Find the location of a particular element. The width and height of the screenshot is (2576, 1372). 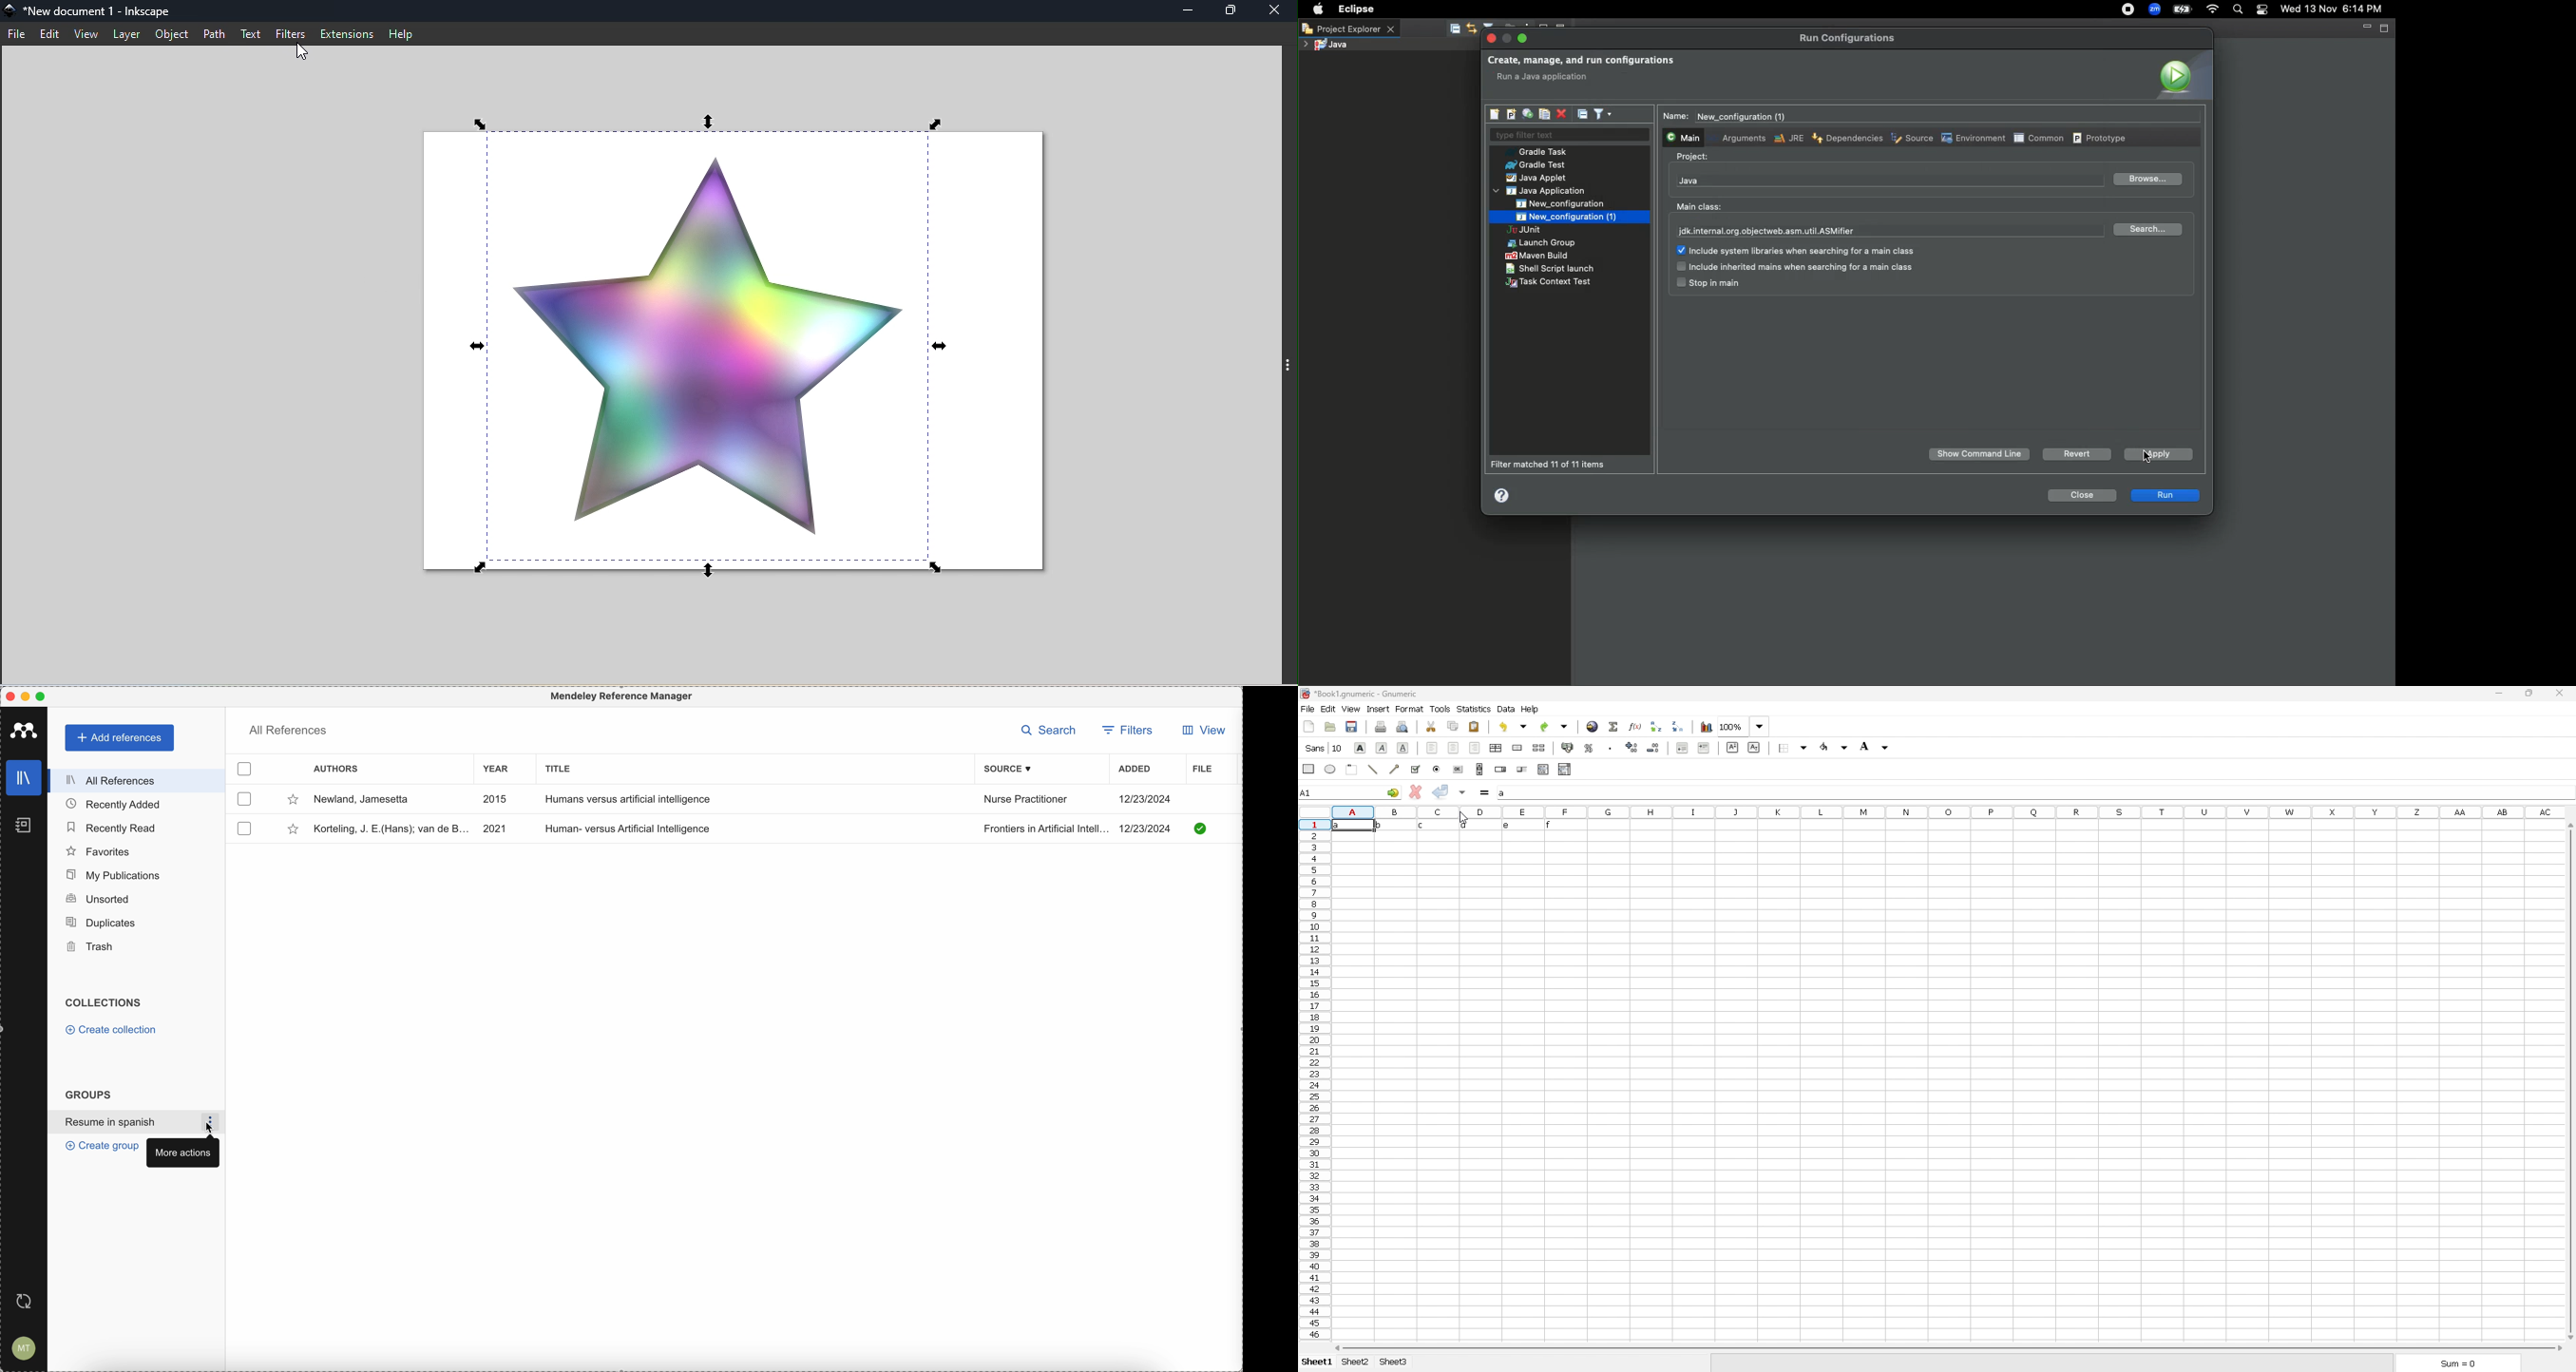

Close is located at coordinates (1492, 39).